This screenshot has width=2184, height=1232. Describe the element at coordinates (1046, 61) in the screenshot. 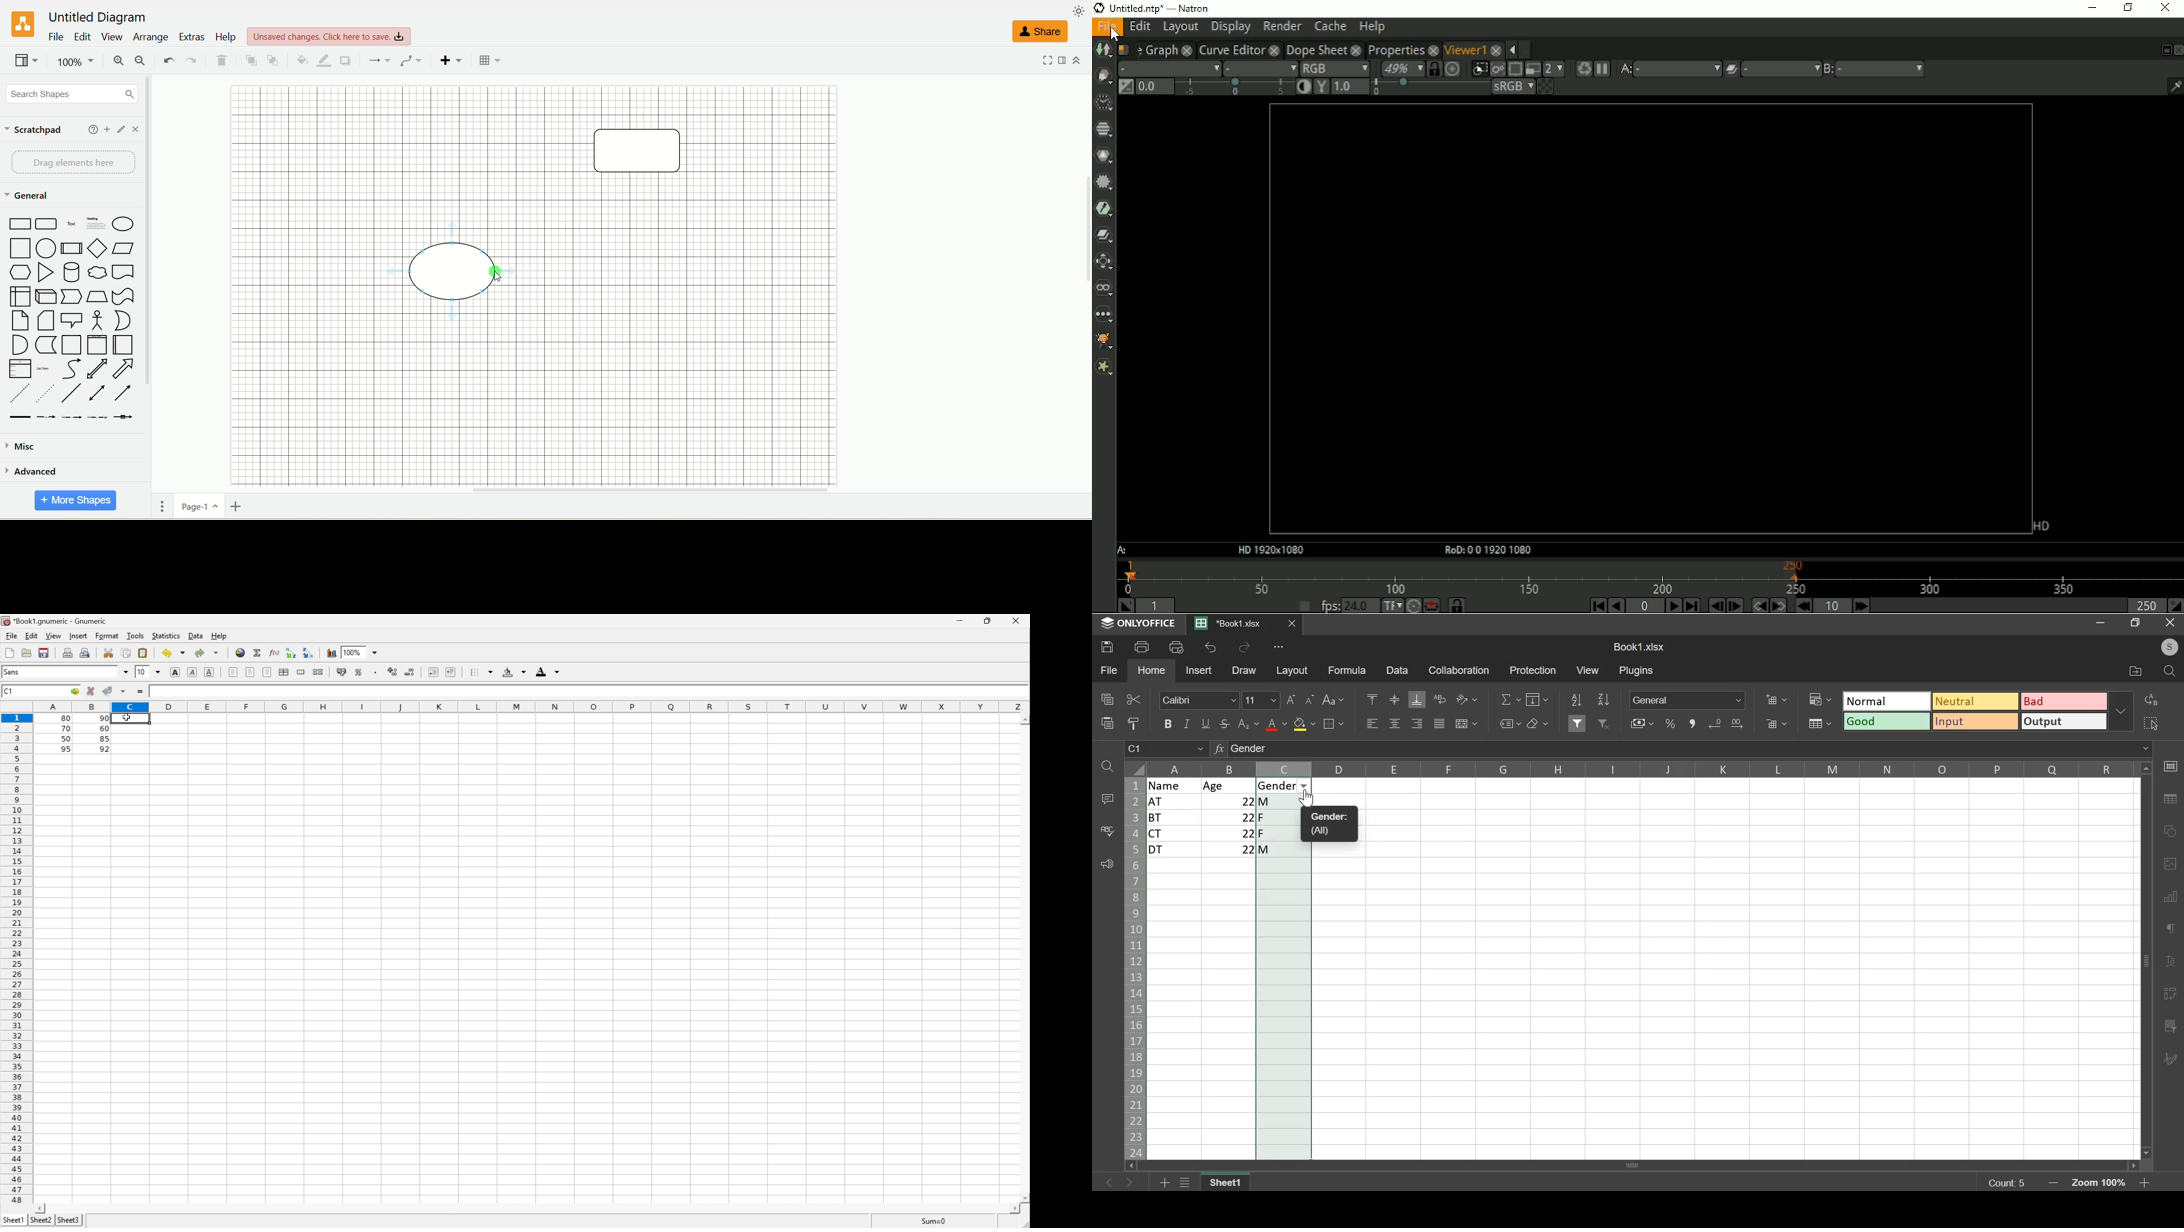

I see `fullscreen` at that location.